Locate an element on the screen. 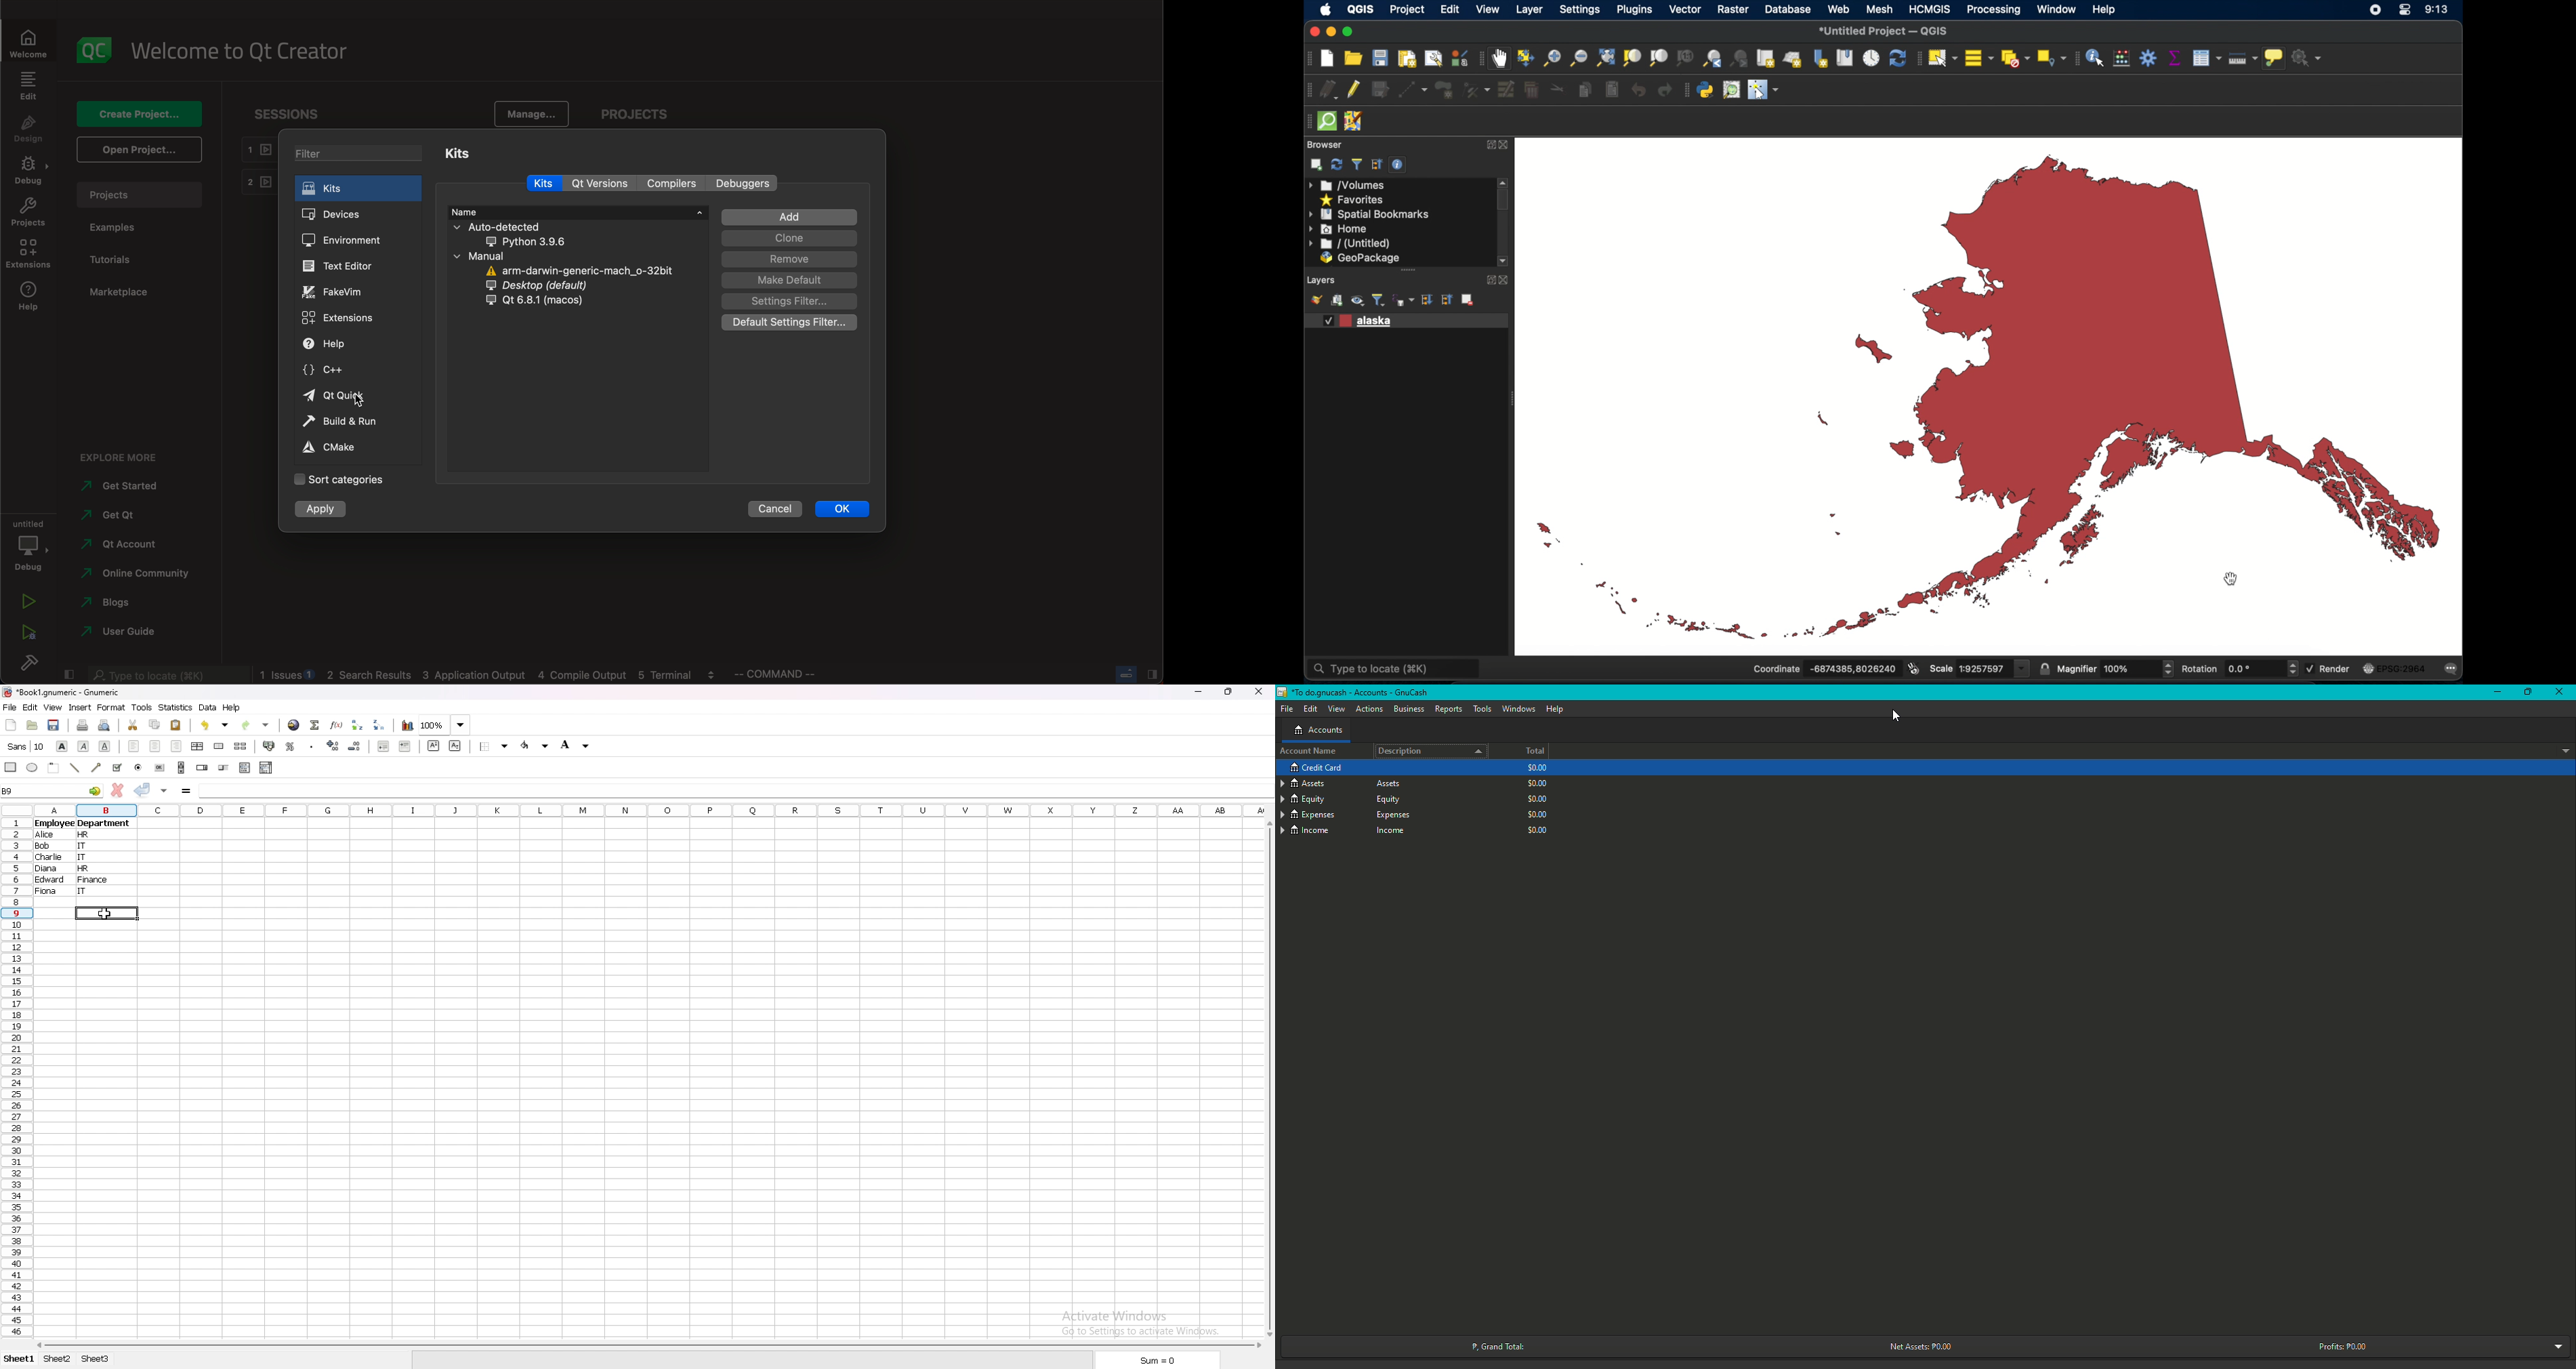 Image resolution: width=2576 pixels, height=1372 pixels. filter is located at coordinates (787, 302).